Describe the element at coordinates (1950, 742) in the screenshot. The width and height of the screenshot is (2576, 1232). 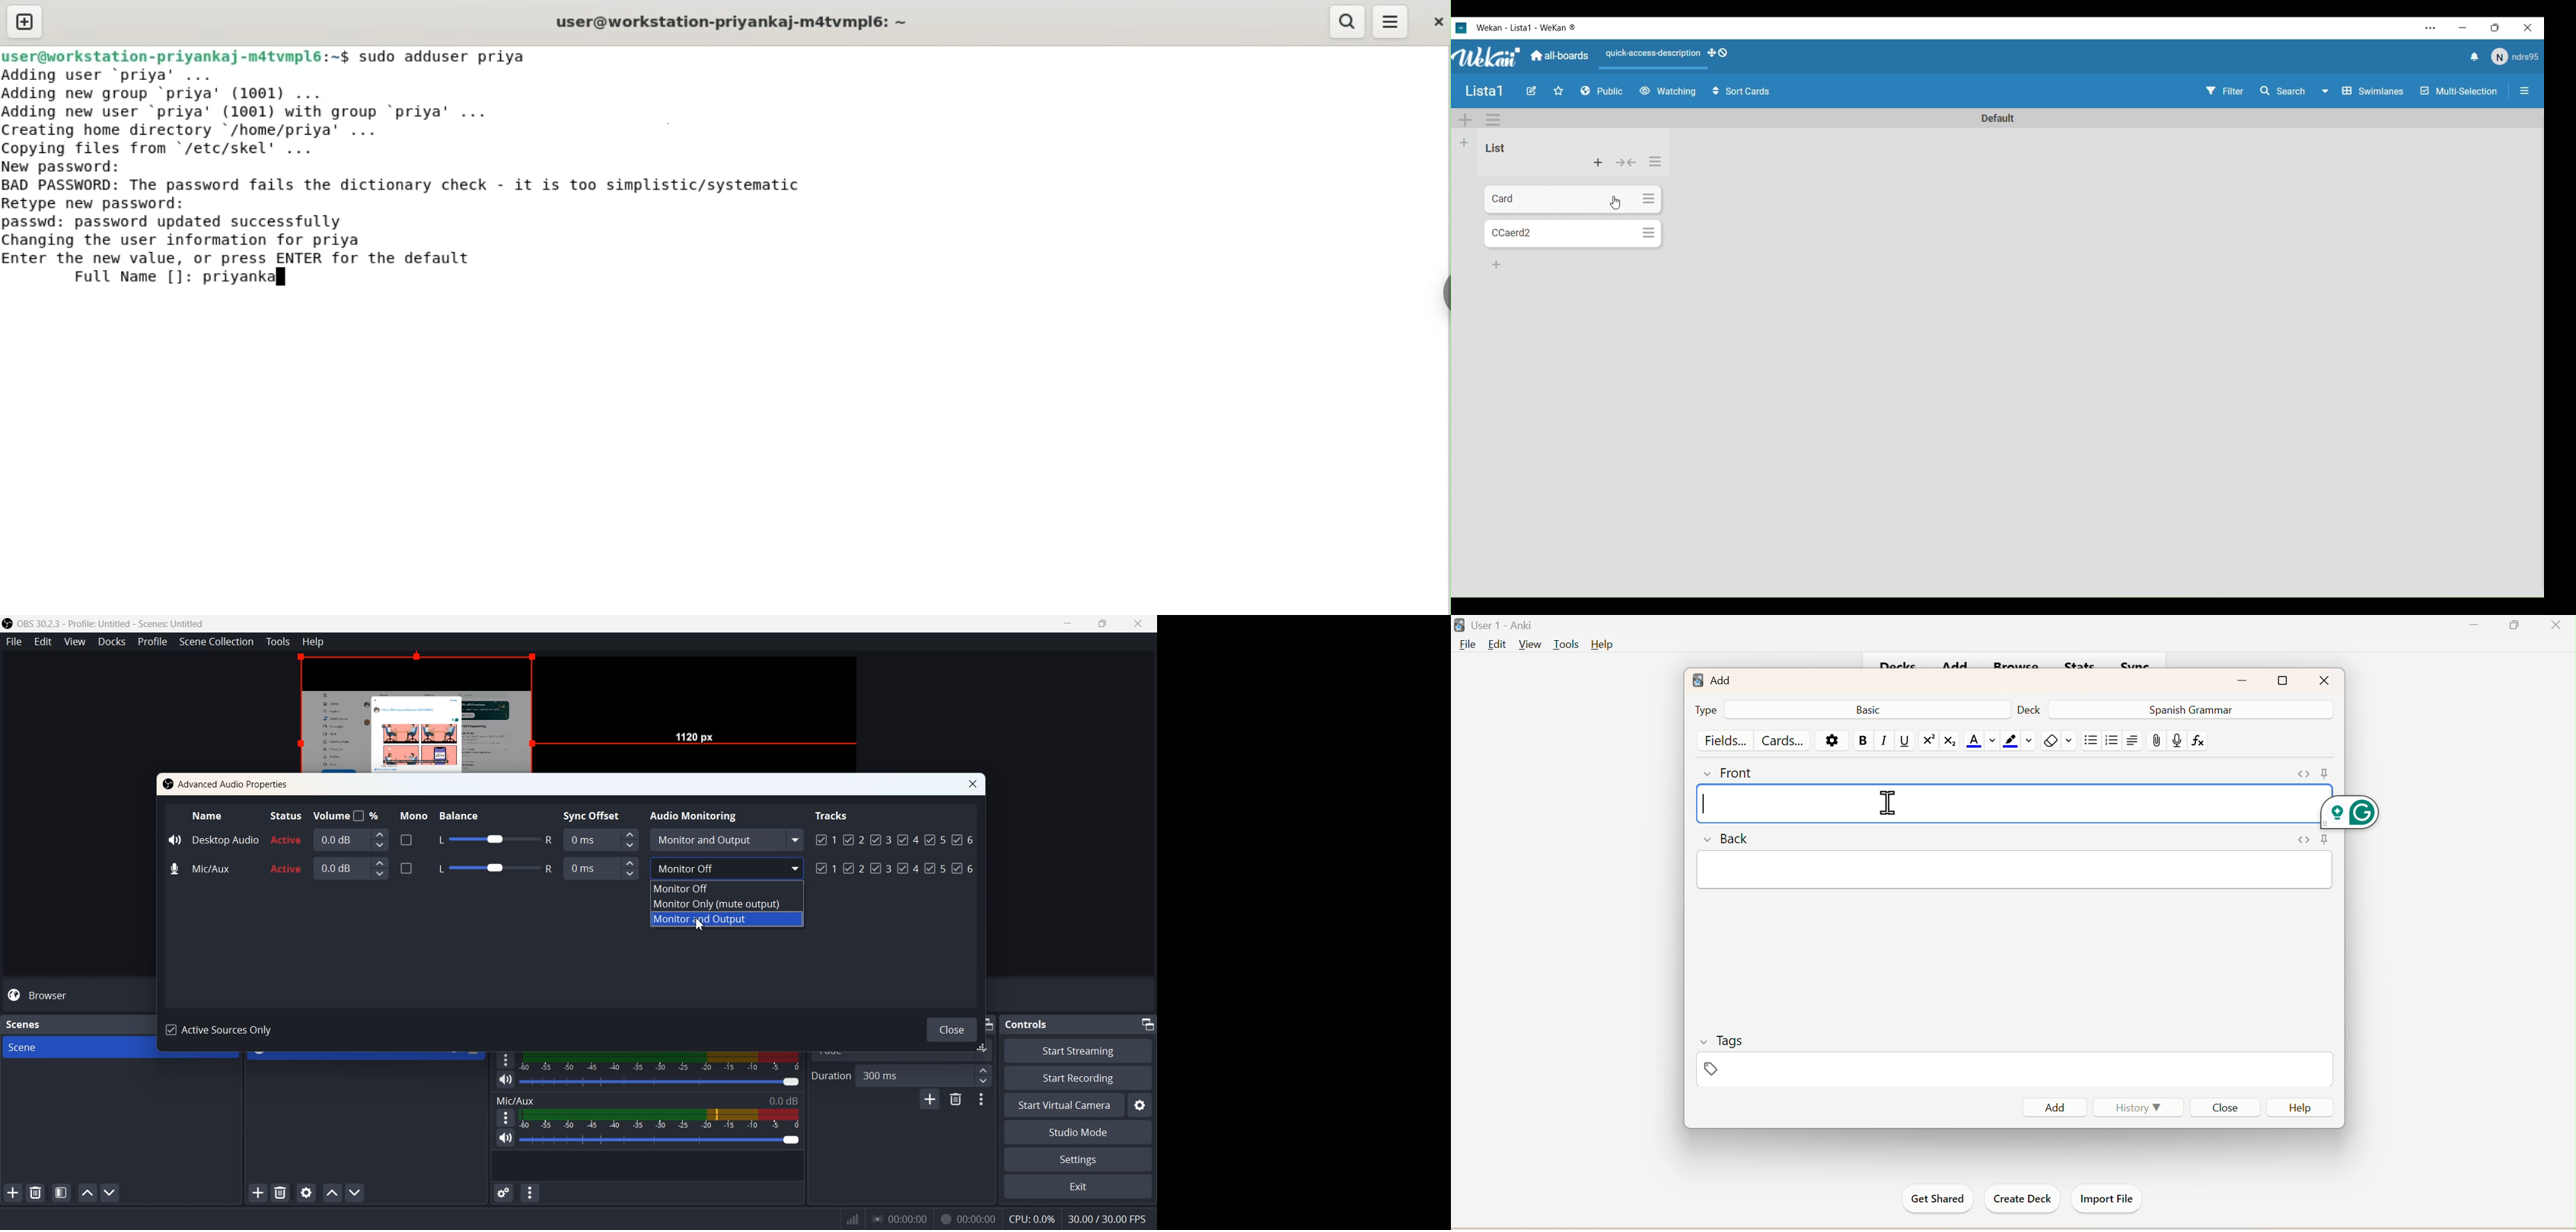
I see `Subscript` at that location.